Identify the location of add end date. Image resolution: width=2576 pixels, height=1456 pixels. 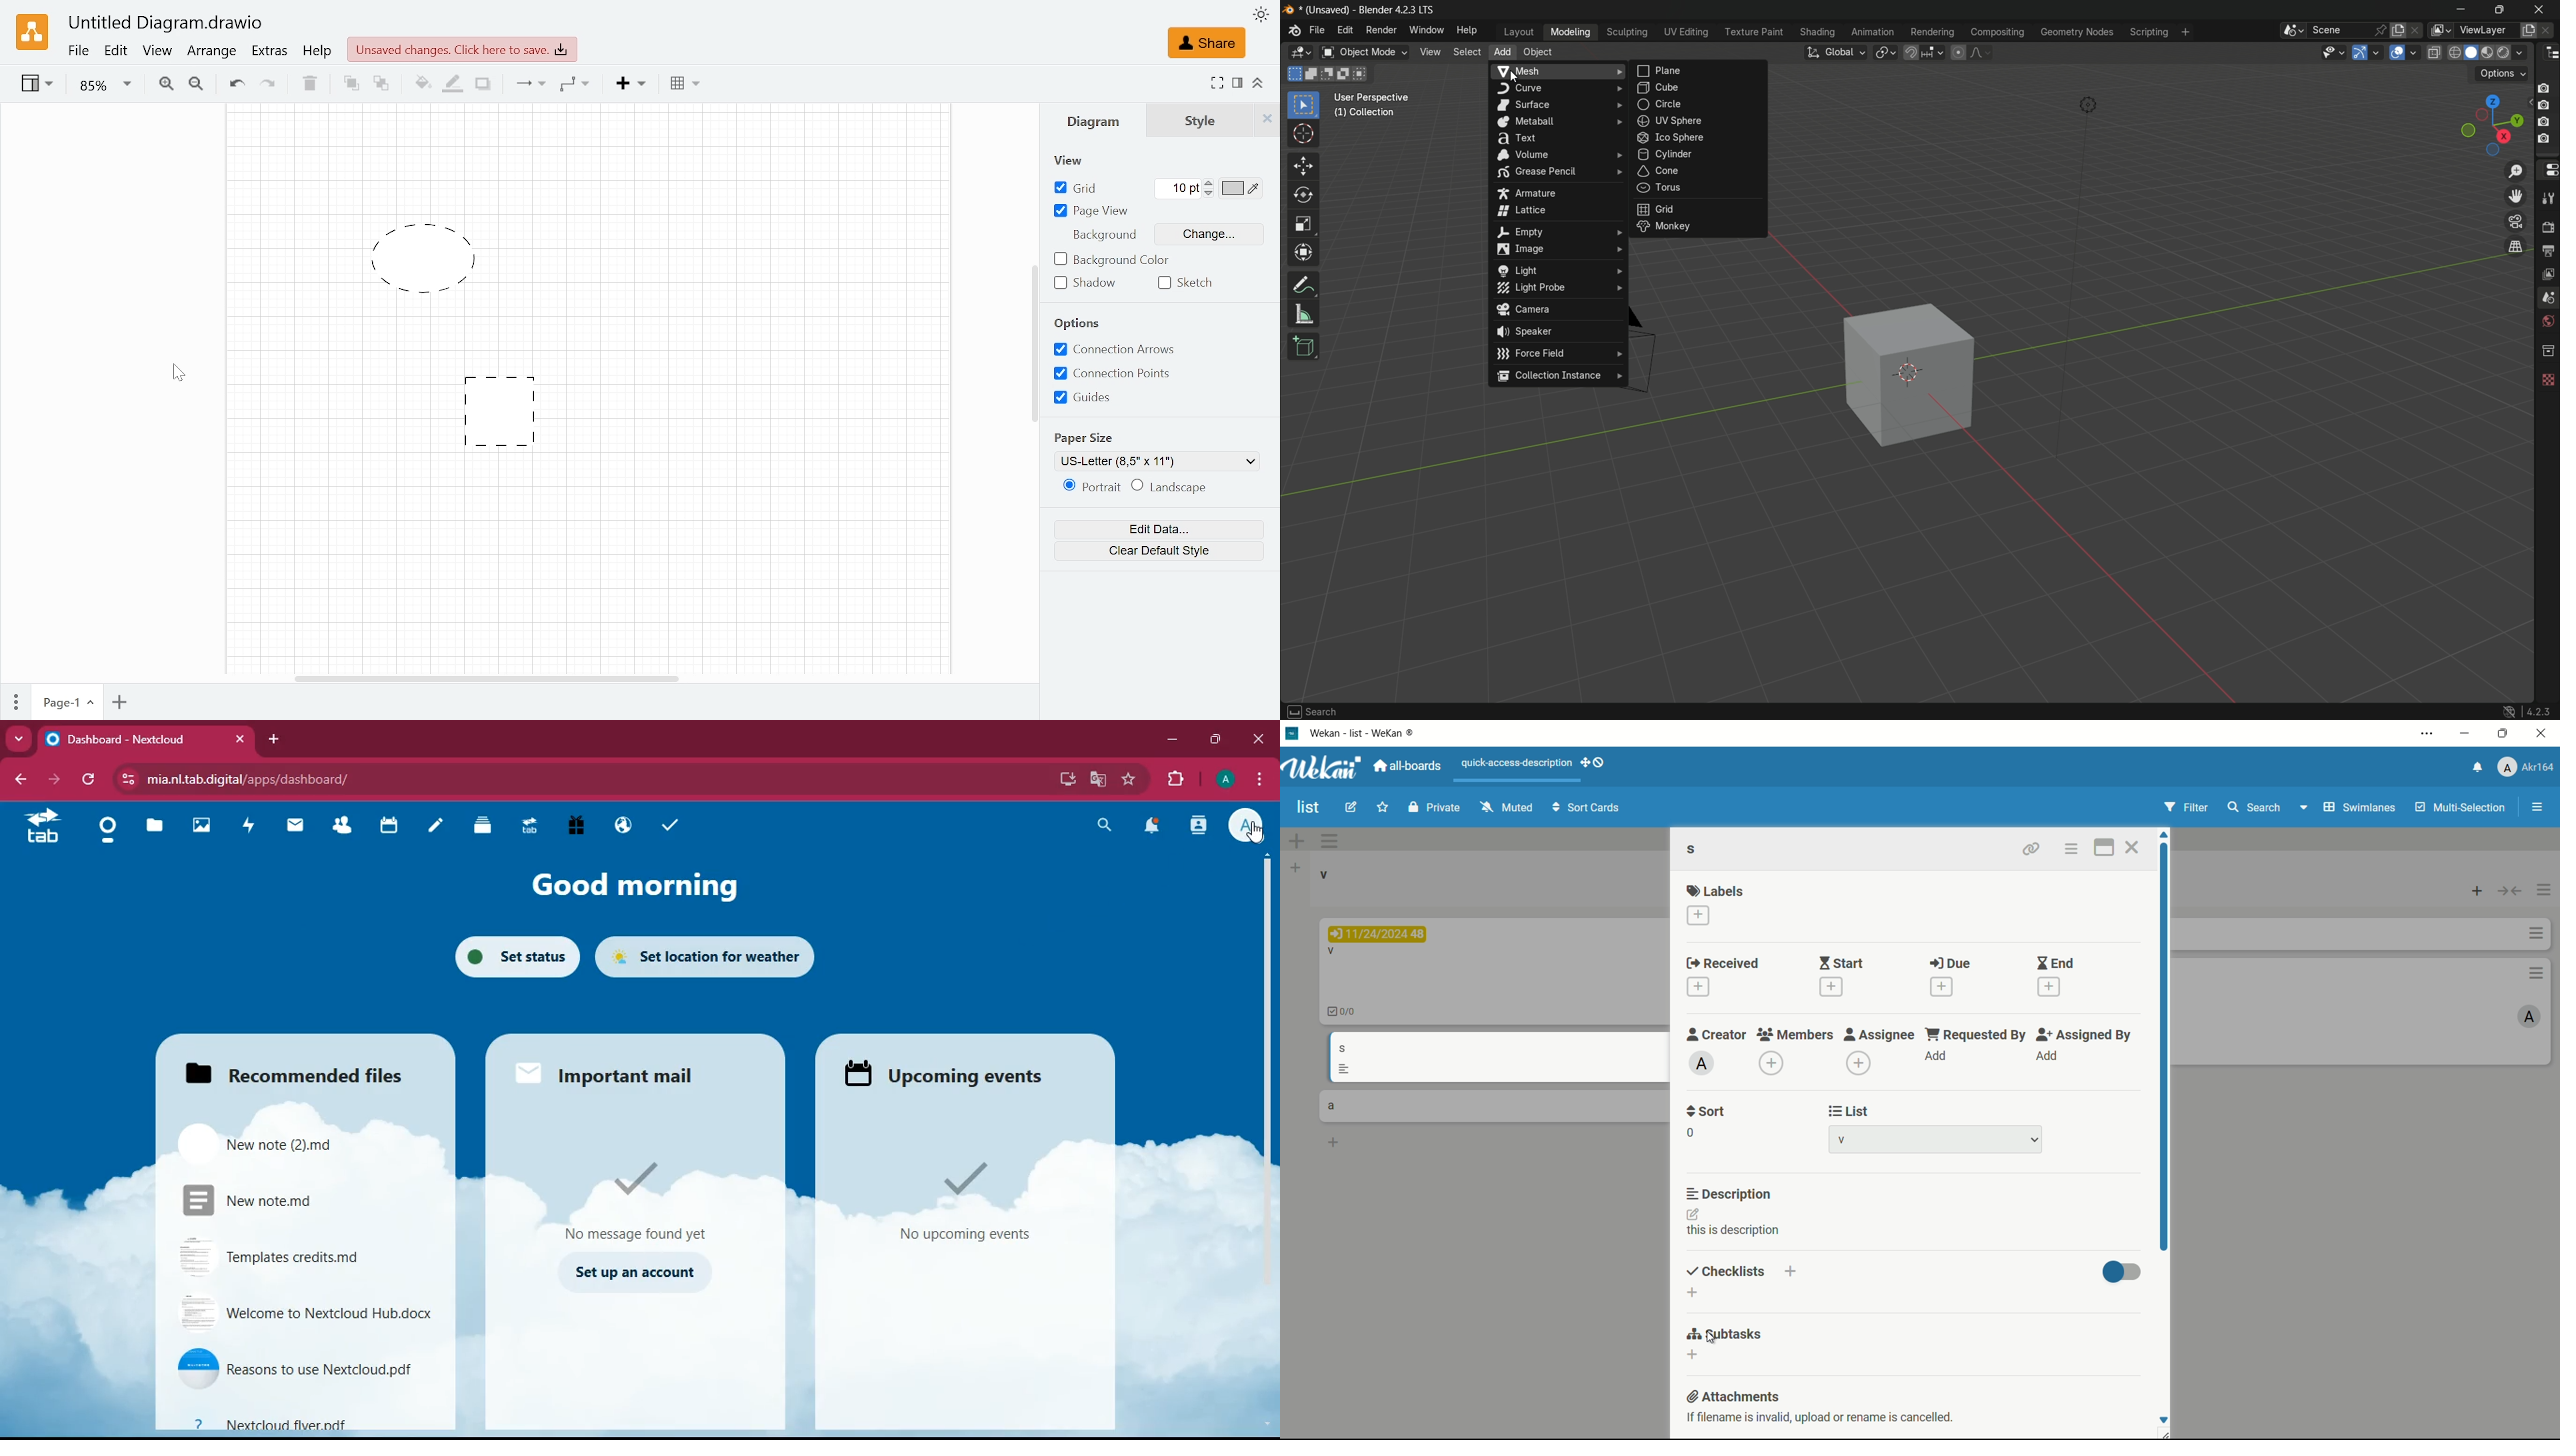
(2050, 987).